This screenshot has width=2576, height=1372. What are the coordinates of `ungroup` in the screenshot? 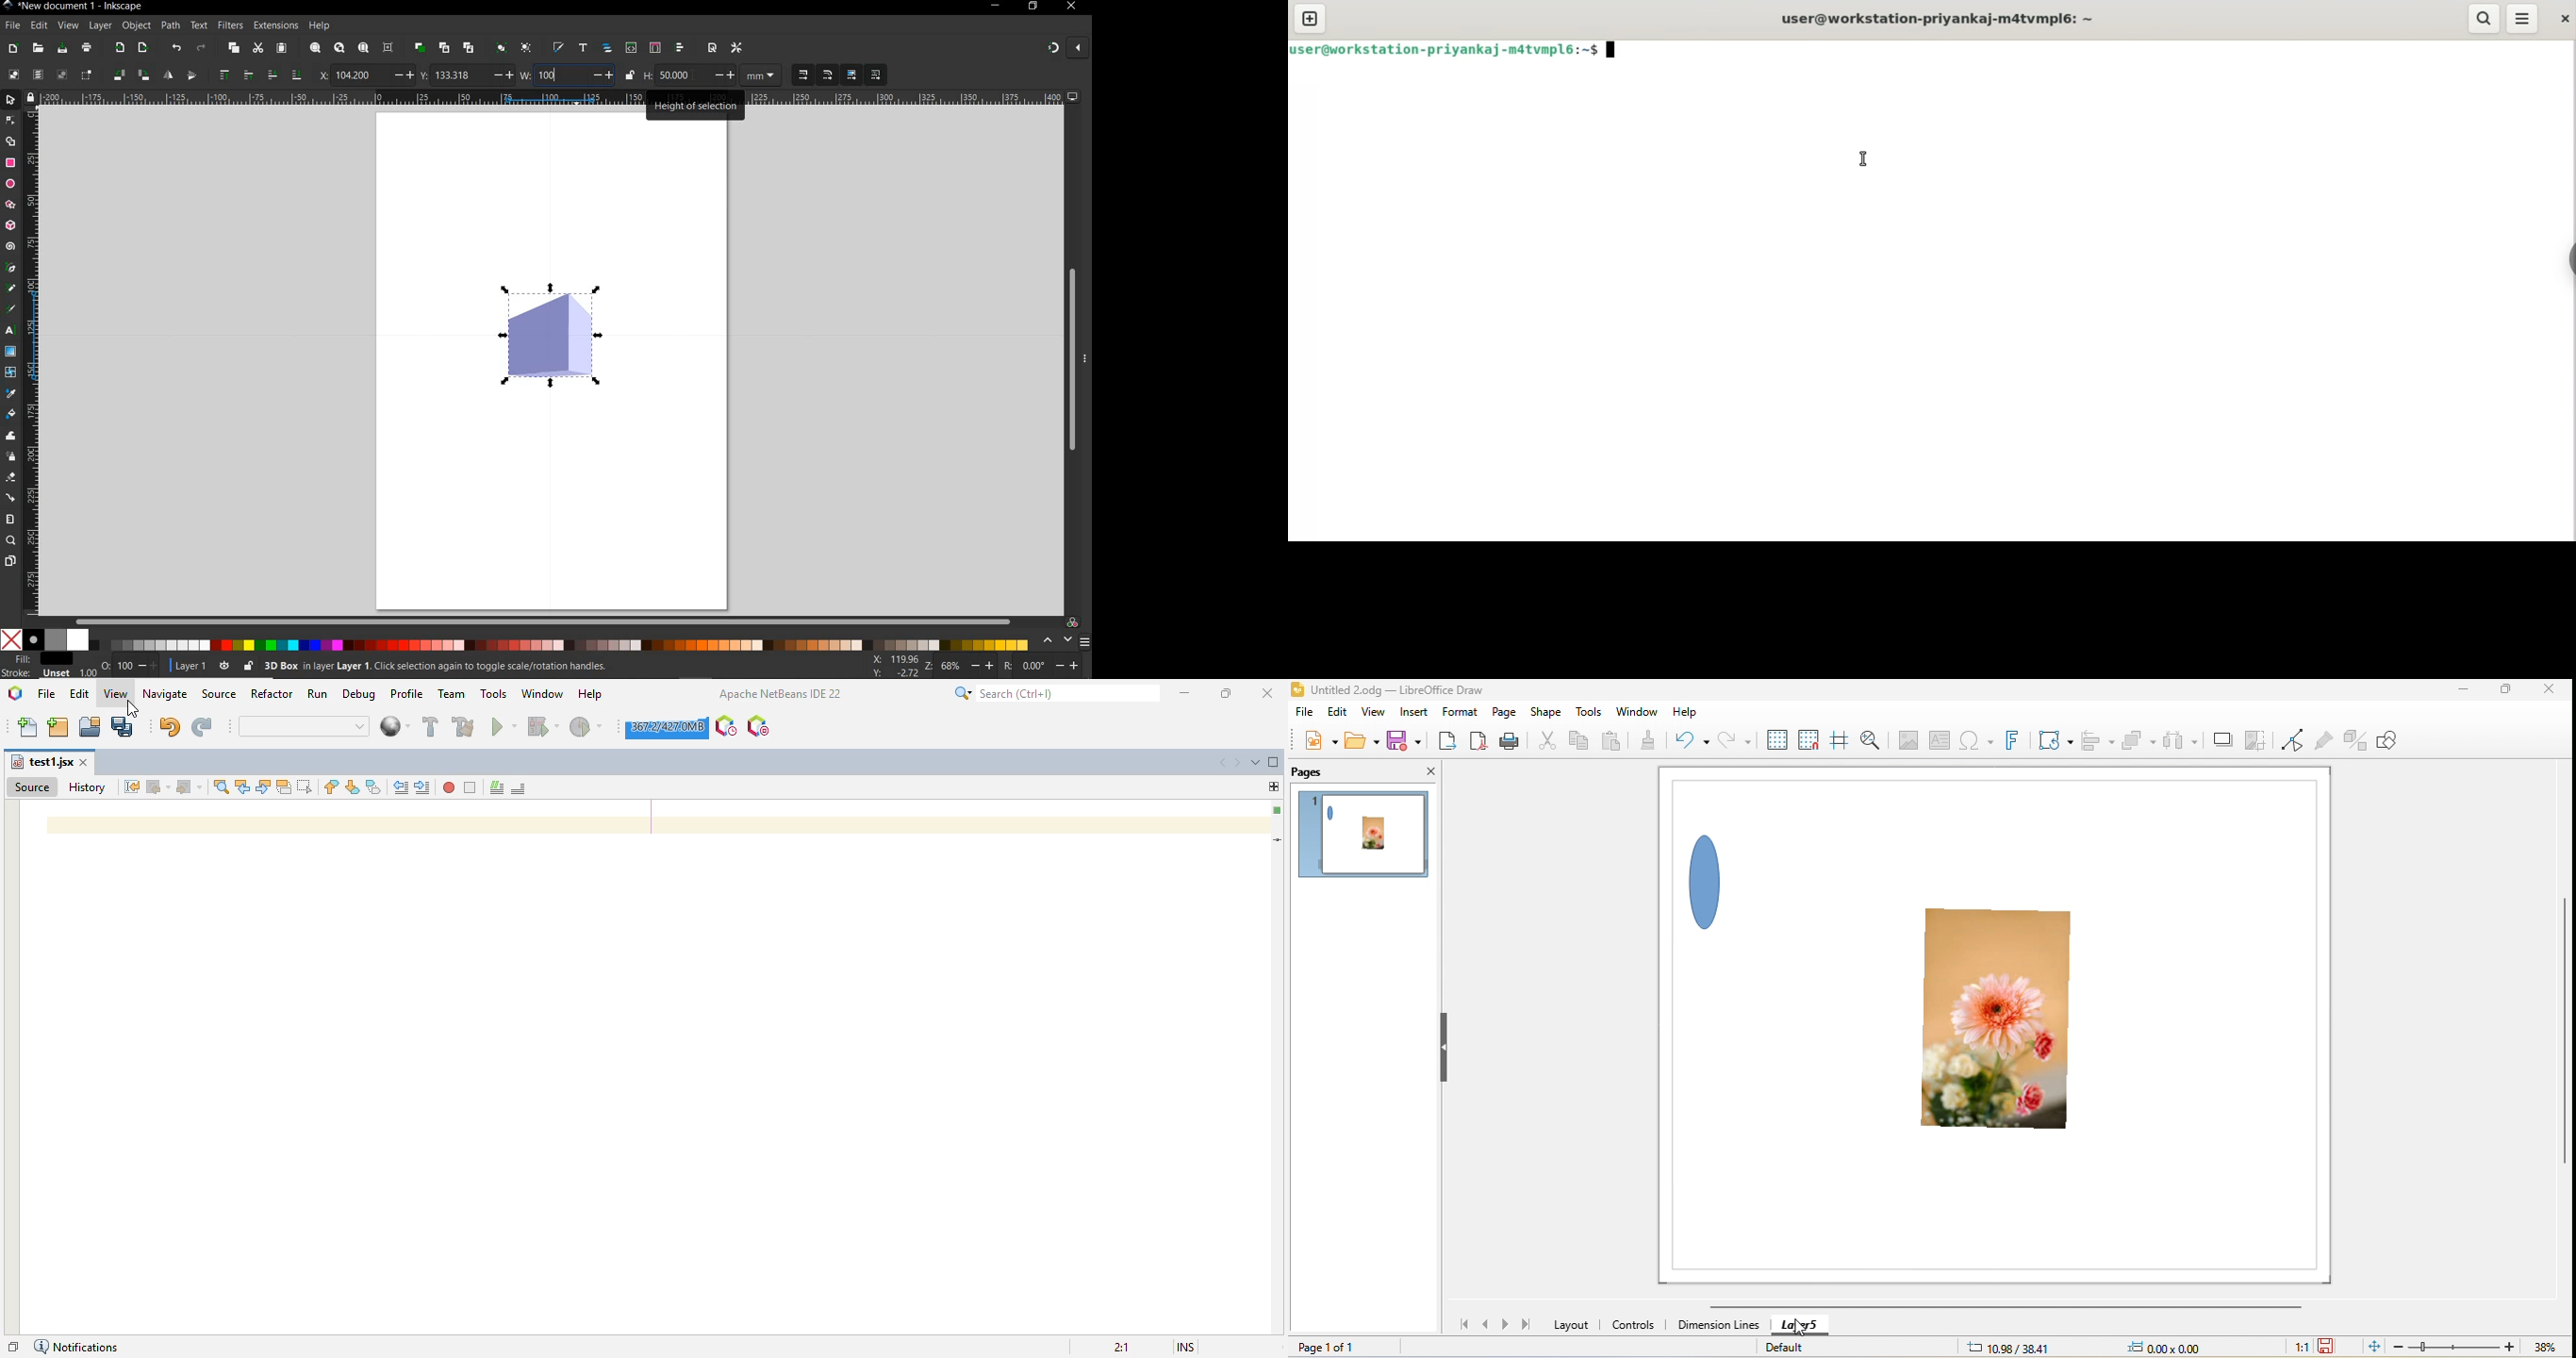 It's located at (528, 48).